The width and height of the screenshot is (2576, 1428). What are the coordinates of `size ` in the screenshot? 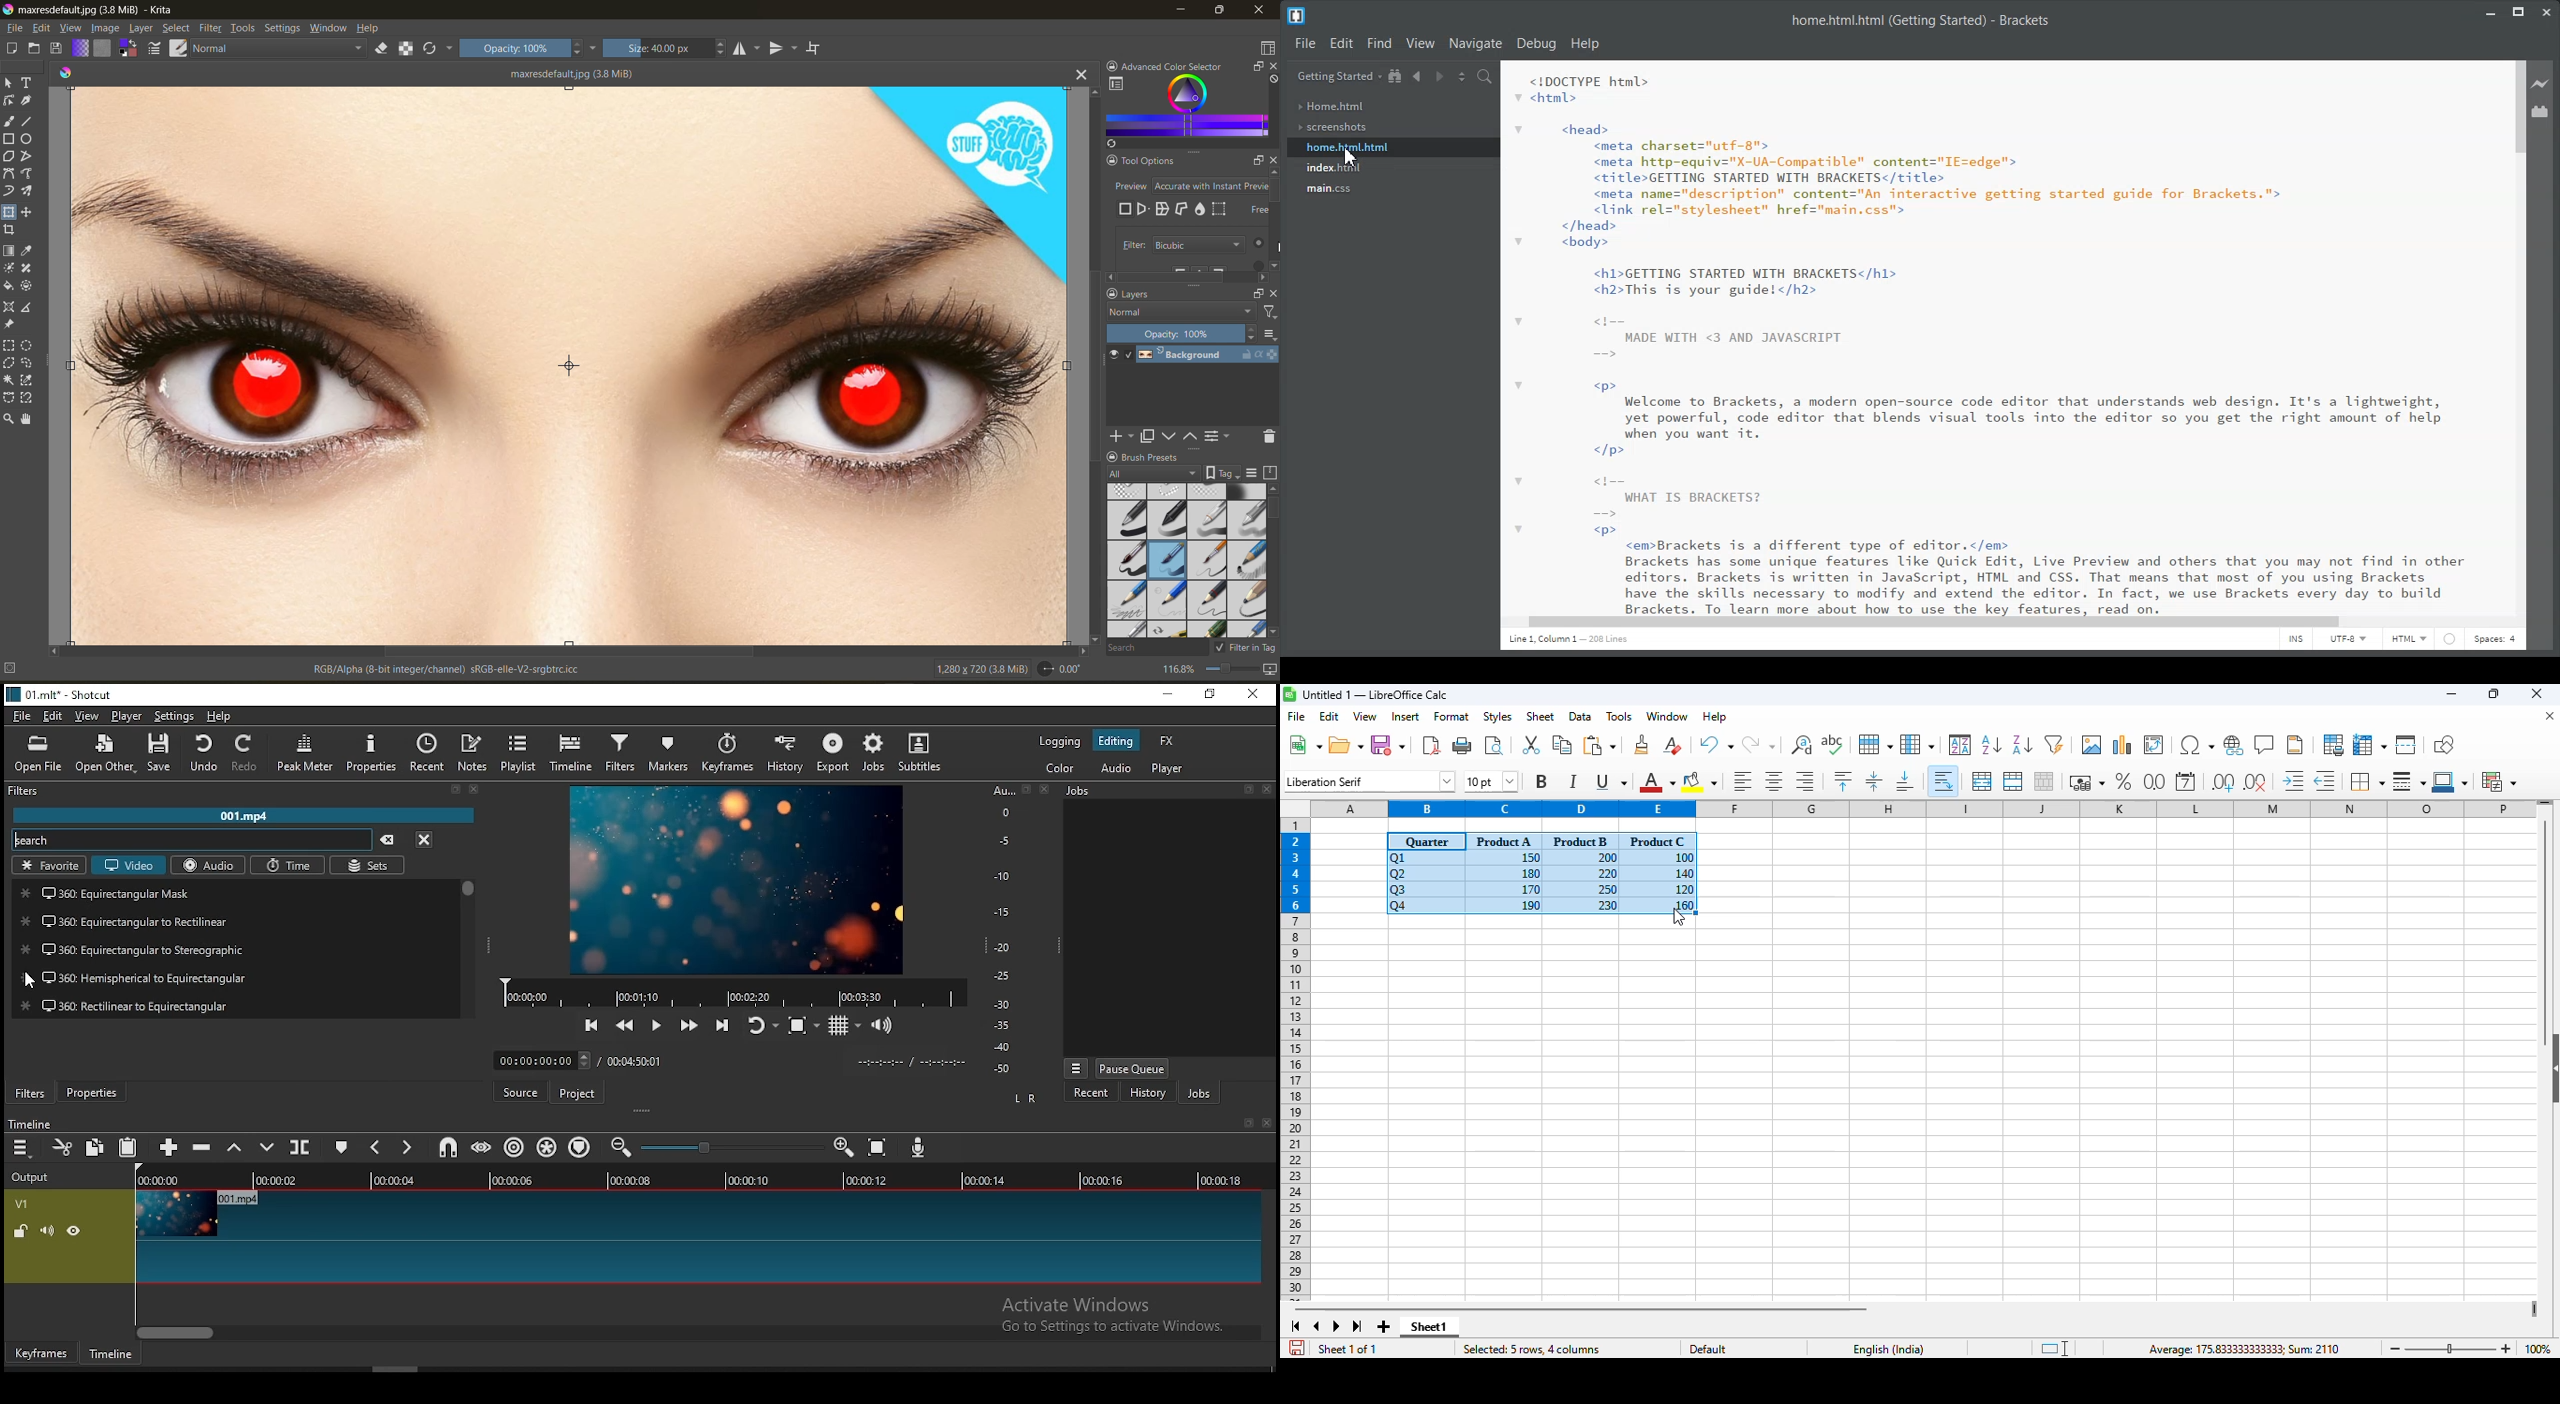 It's located at (668, 48).